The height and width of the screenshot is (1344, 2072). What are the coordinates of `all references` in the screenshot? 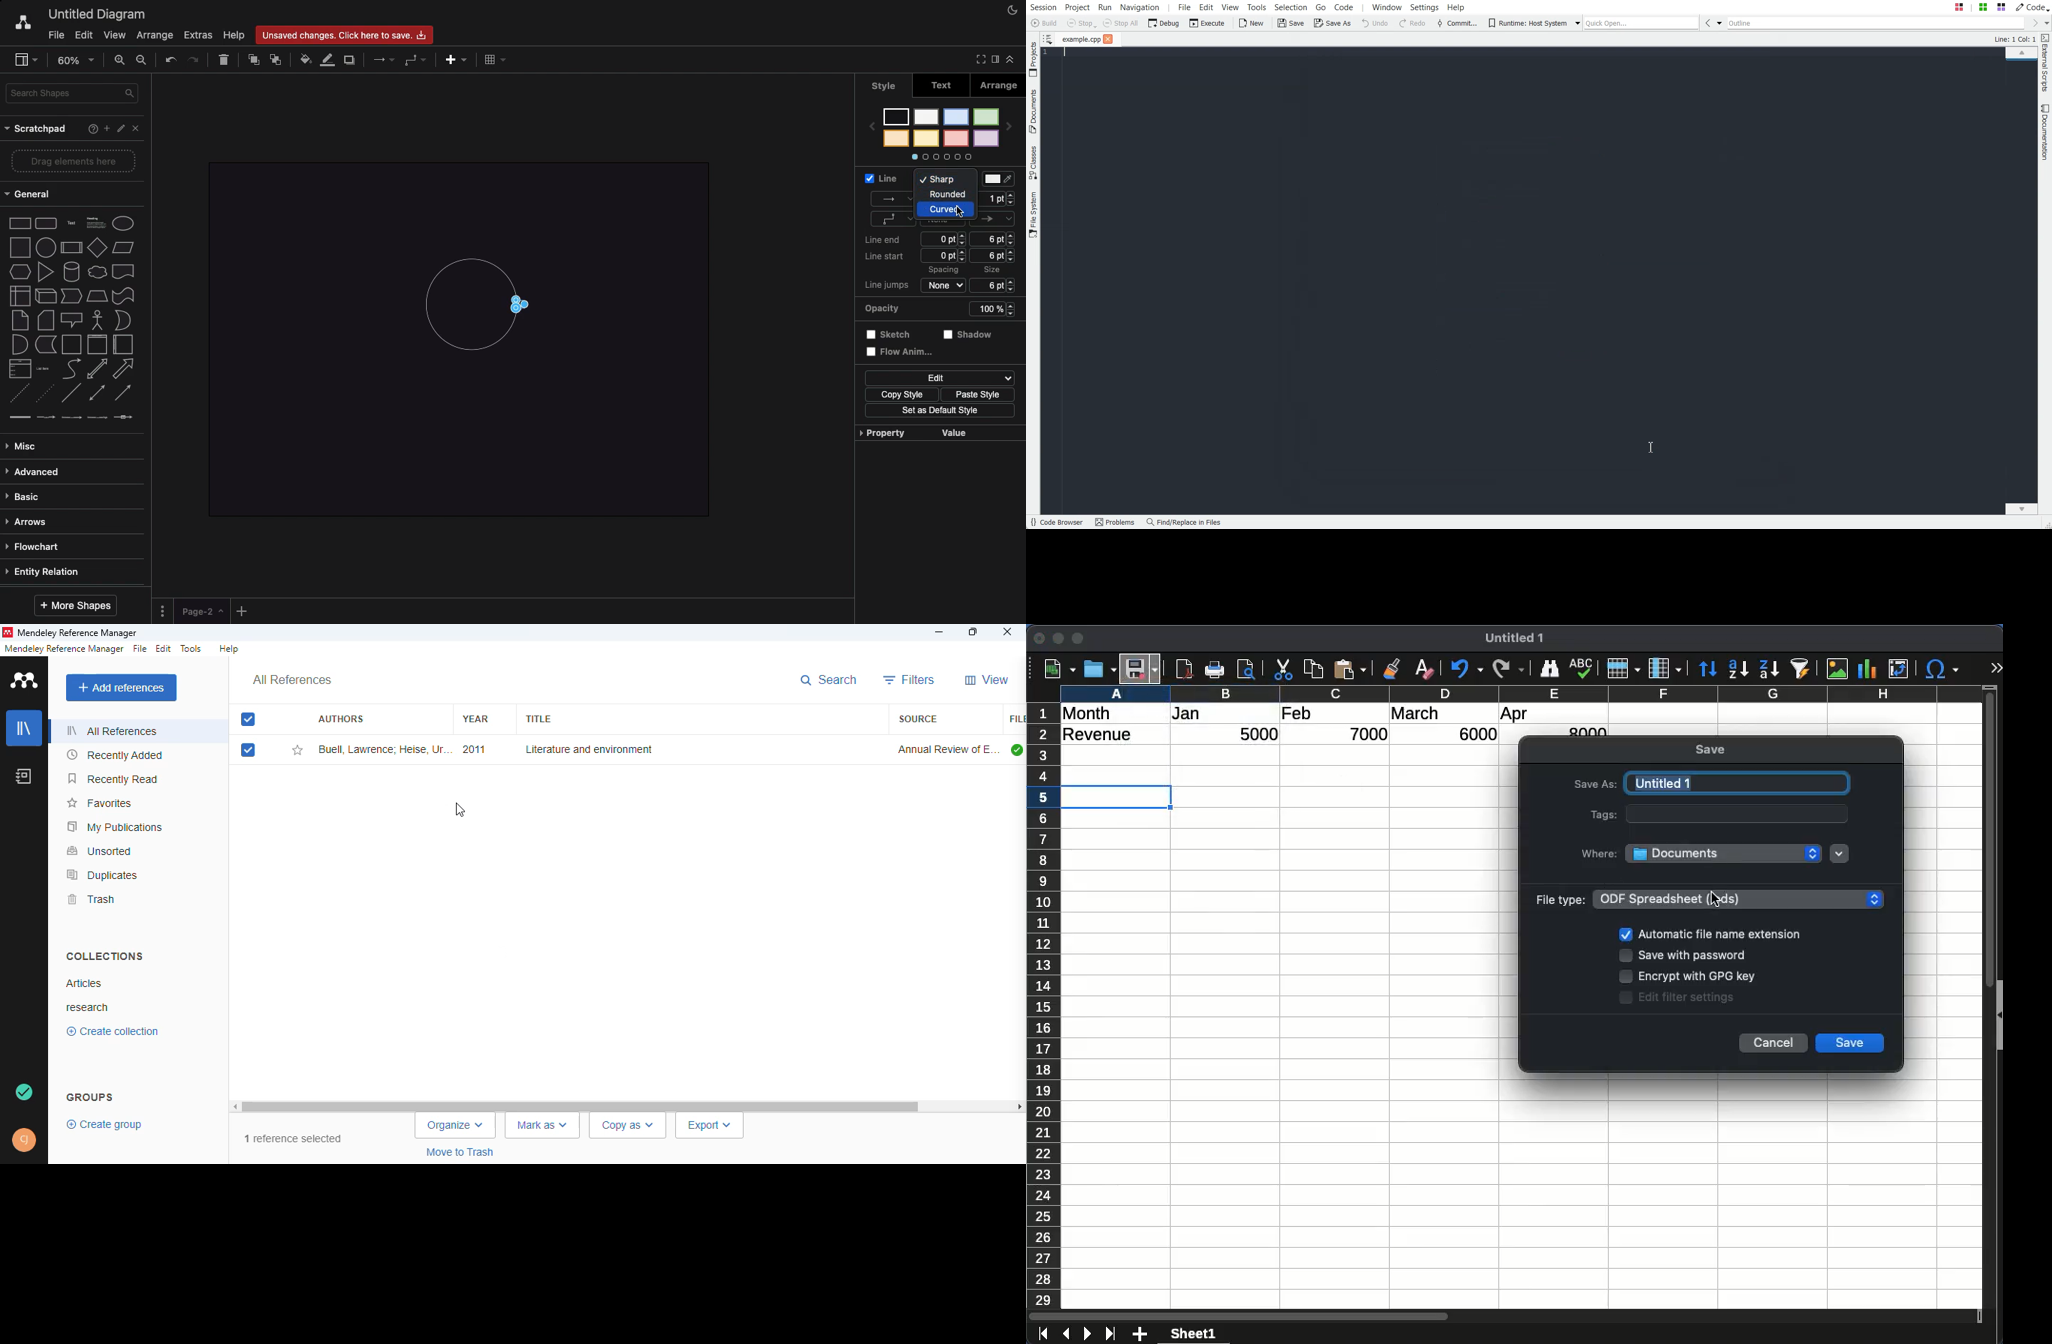 It's located at (291, 680).